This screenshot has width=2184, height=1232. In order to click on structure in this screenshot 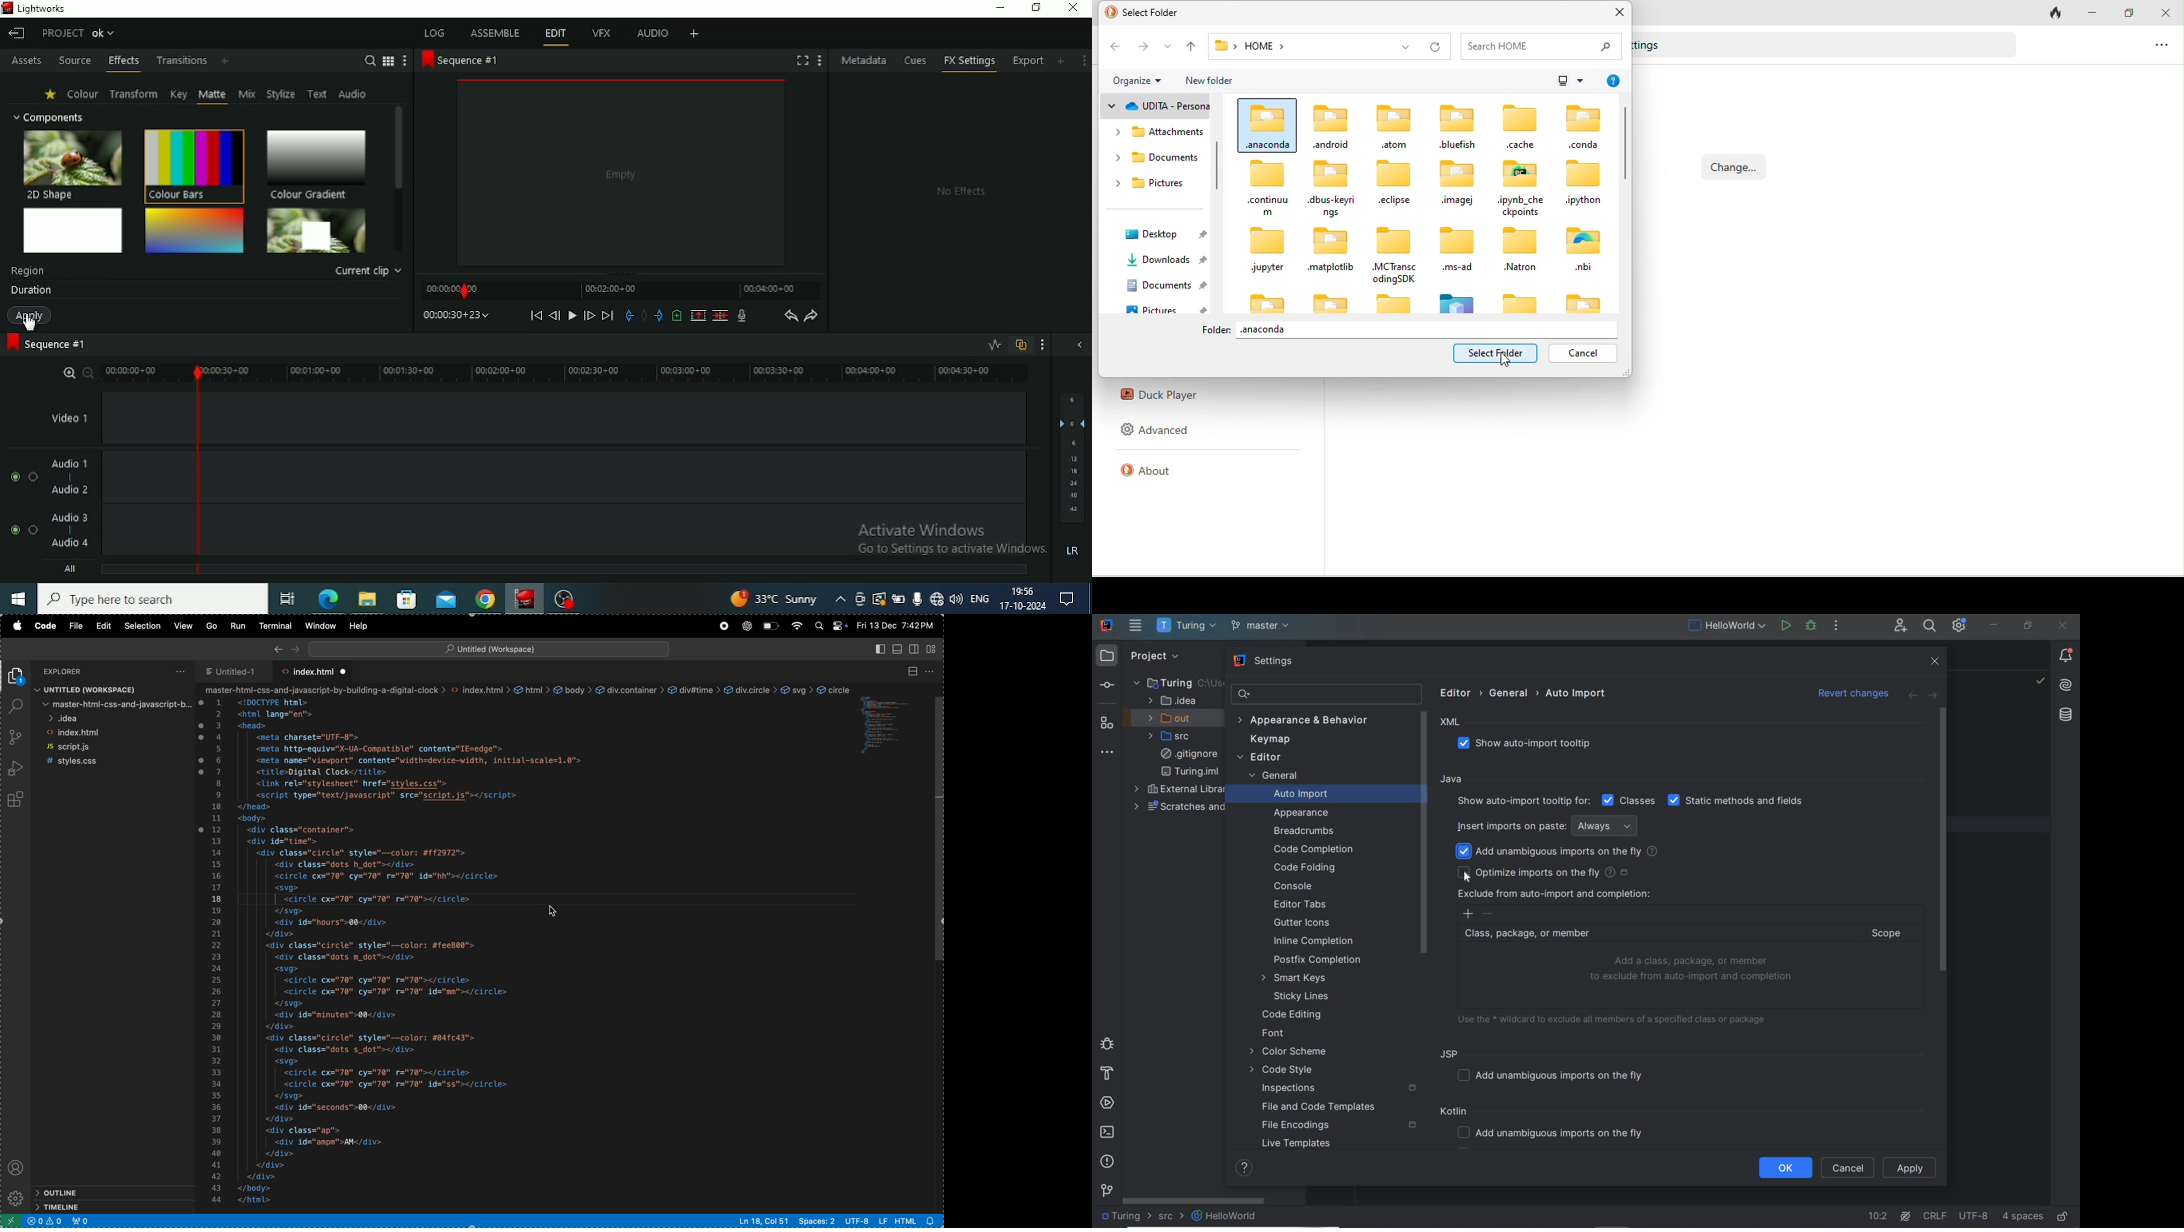, I will do `click(1106, 722)`.